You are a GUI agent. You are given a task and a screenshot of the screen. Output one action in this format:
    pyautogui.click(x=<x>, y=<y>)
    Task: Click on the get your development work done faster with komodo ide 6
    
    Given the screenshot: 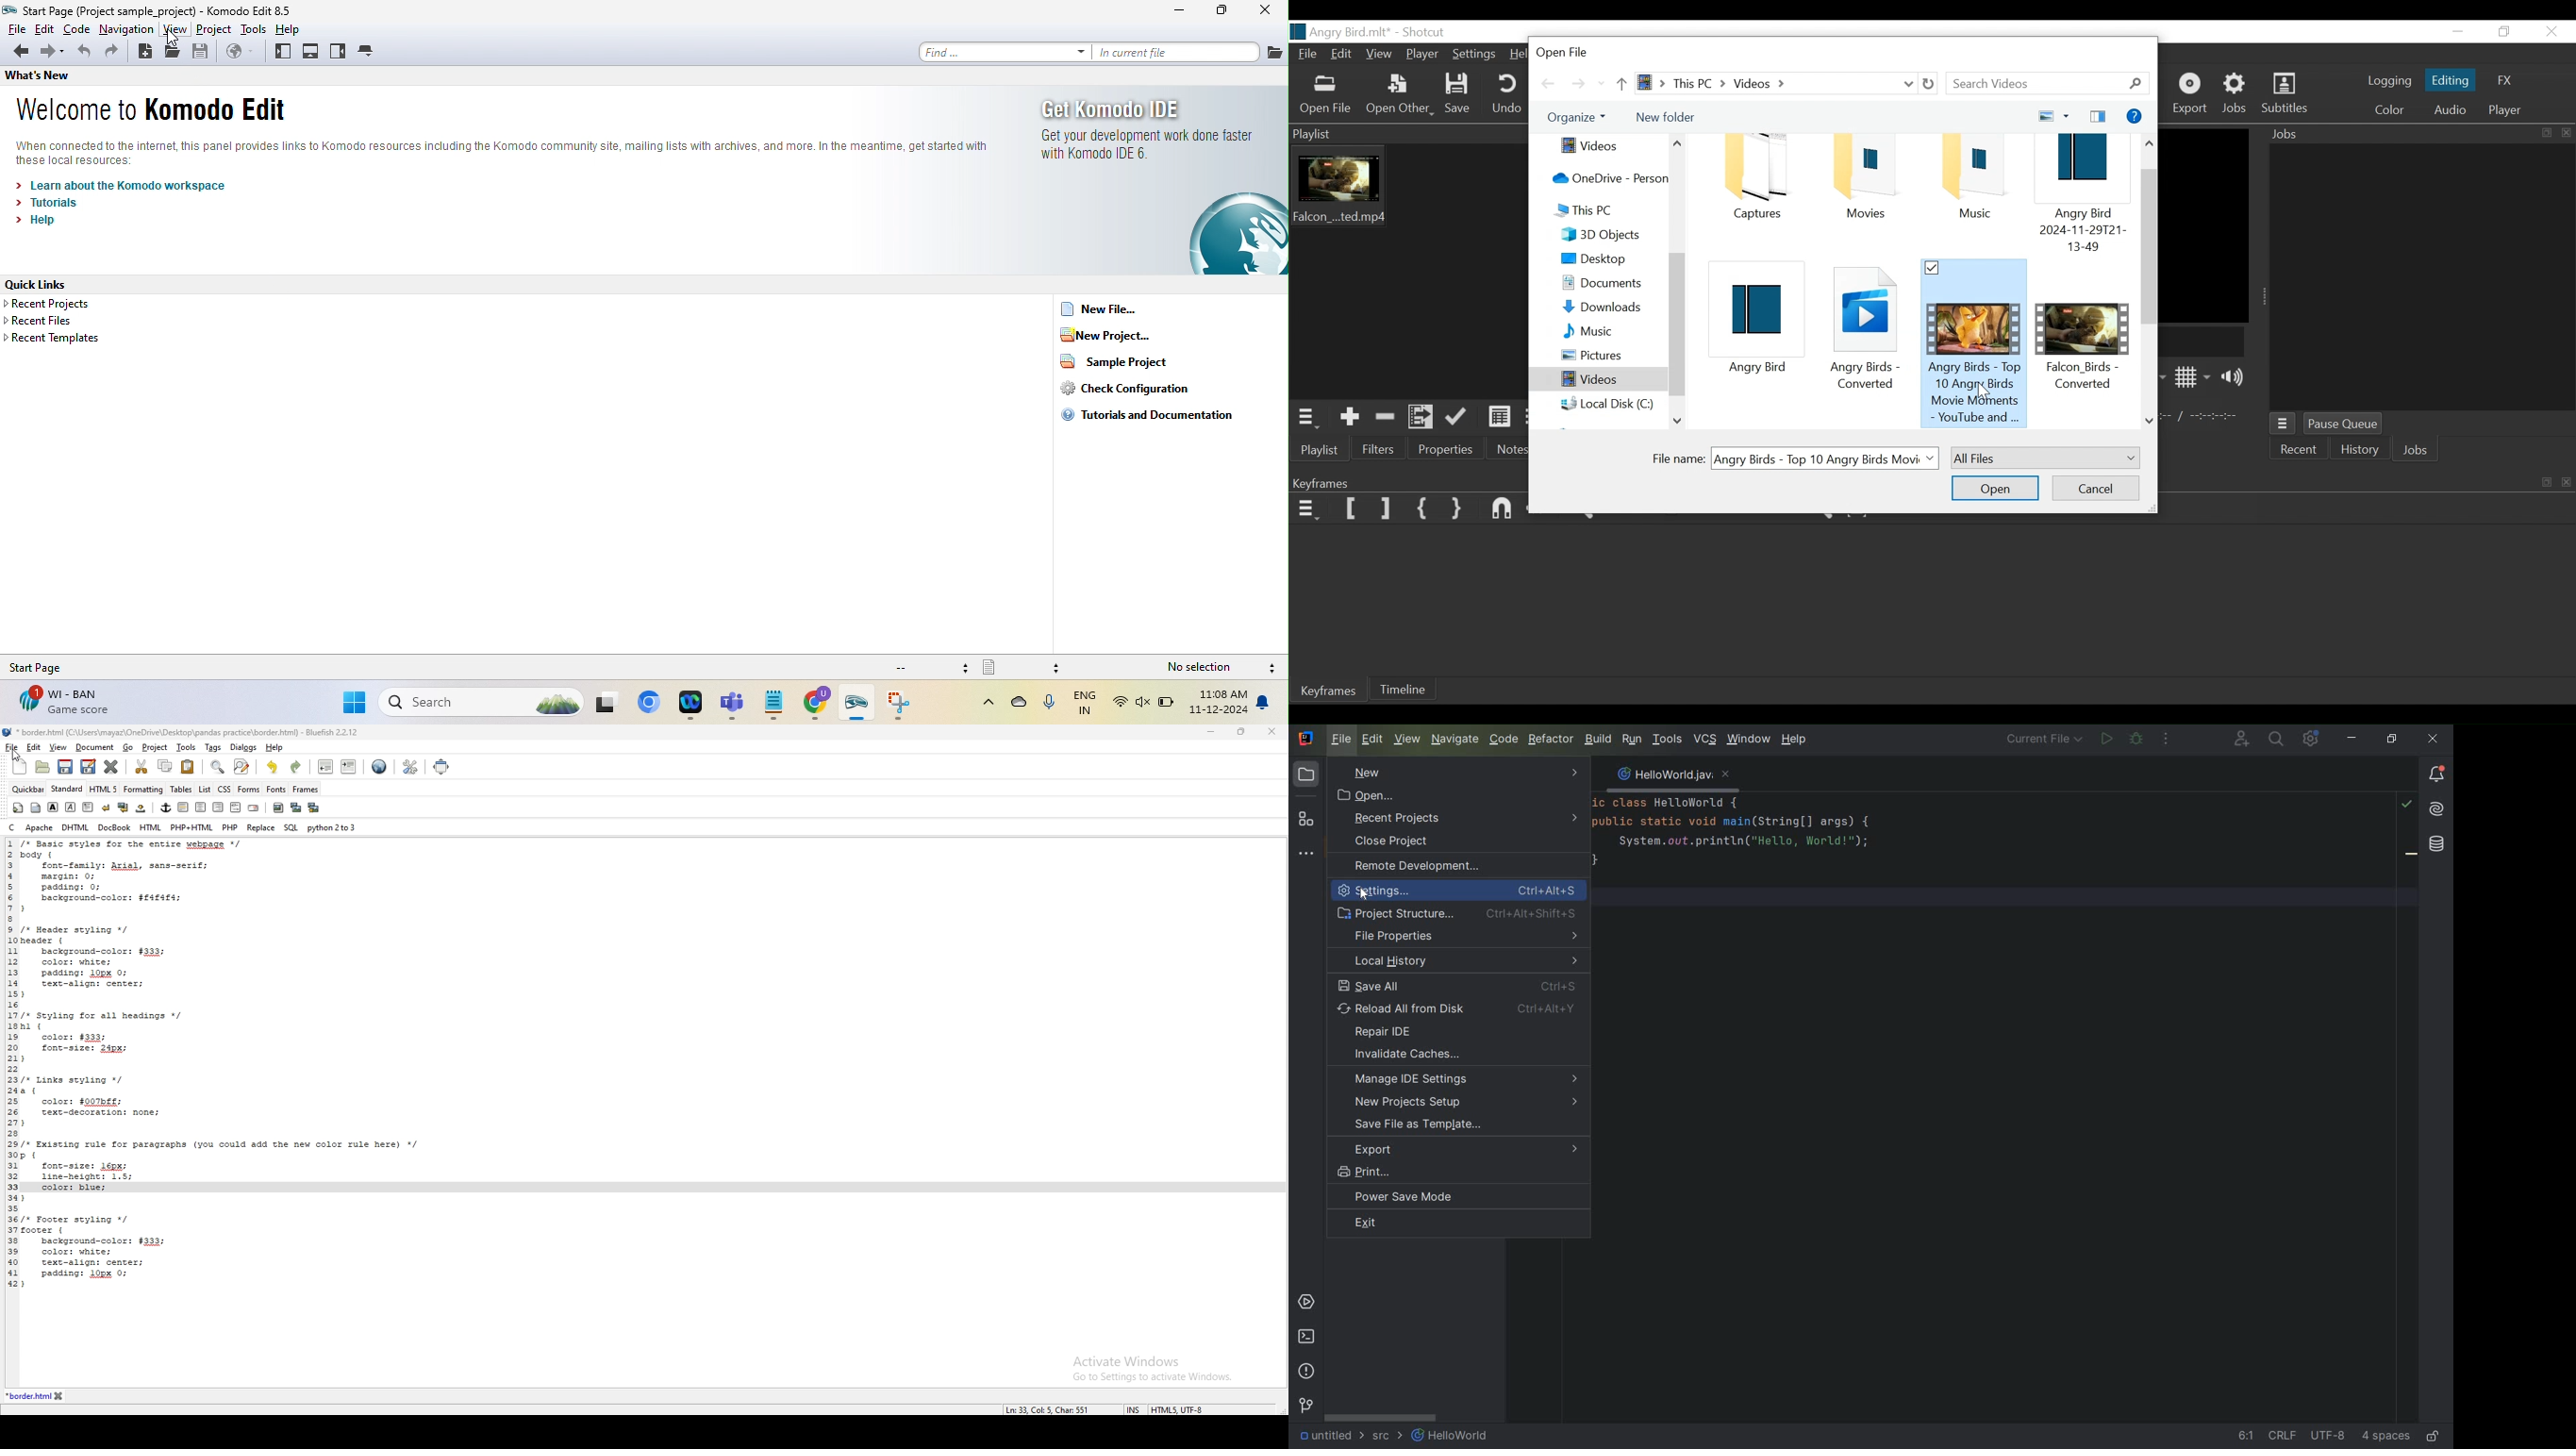 What is the action you would take?
    pyautogui.click(x=1142, y=152)
    